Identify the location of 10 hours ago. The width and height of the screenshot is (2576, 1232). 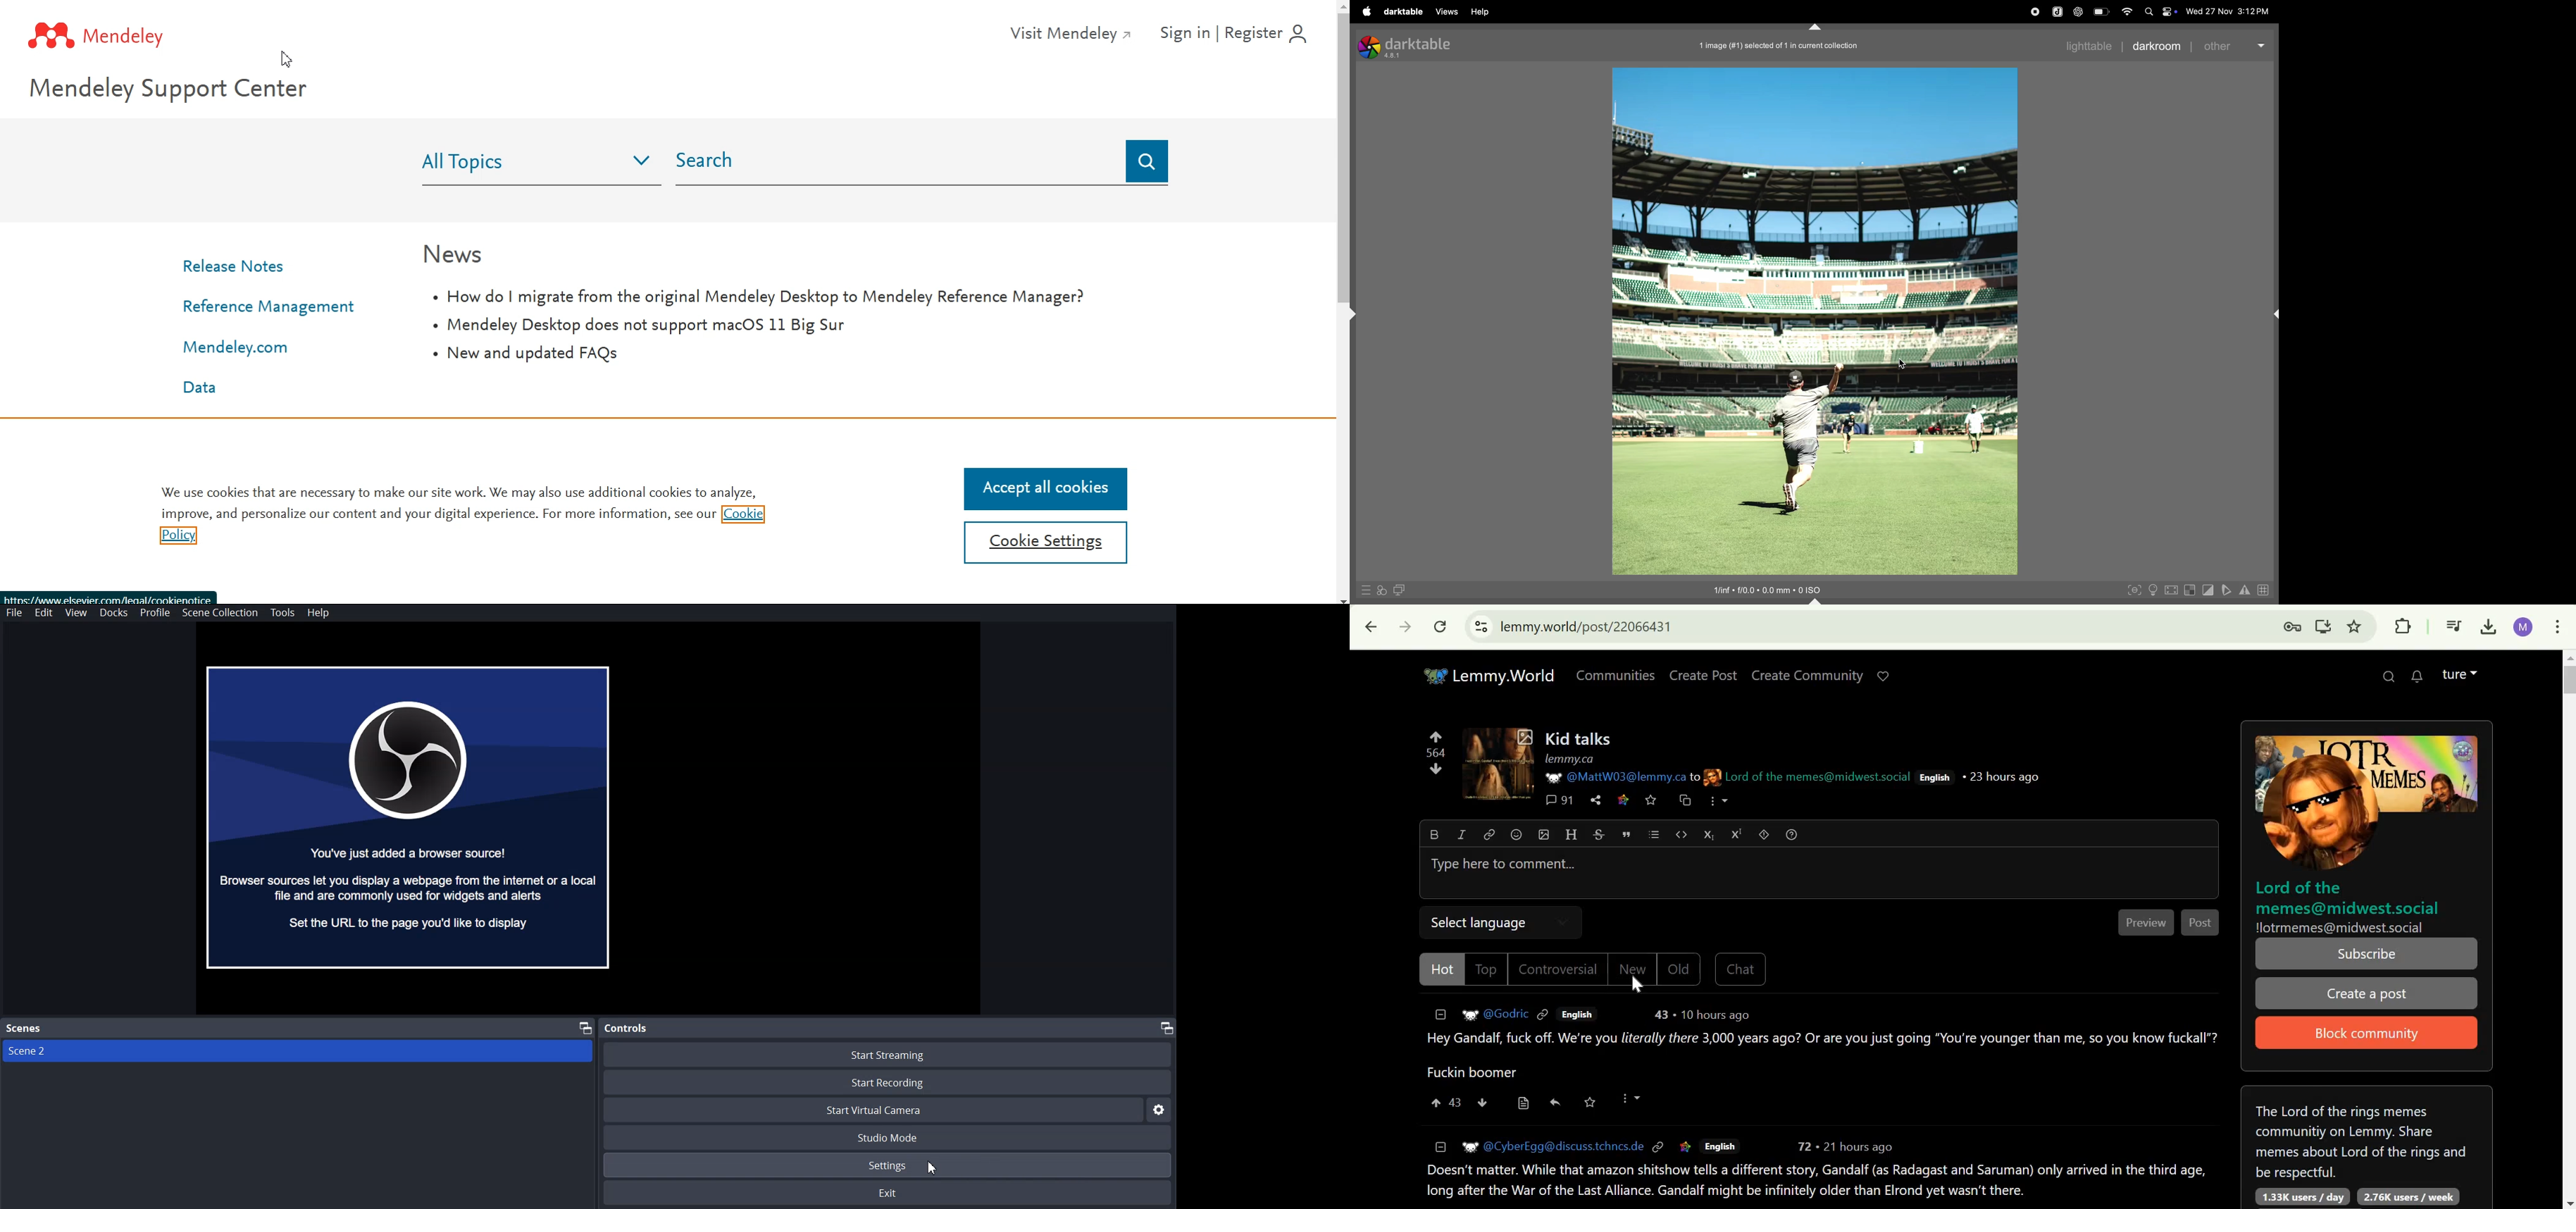
(1716, 1015).